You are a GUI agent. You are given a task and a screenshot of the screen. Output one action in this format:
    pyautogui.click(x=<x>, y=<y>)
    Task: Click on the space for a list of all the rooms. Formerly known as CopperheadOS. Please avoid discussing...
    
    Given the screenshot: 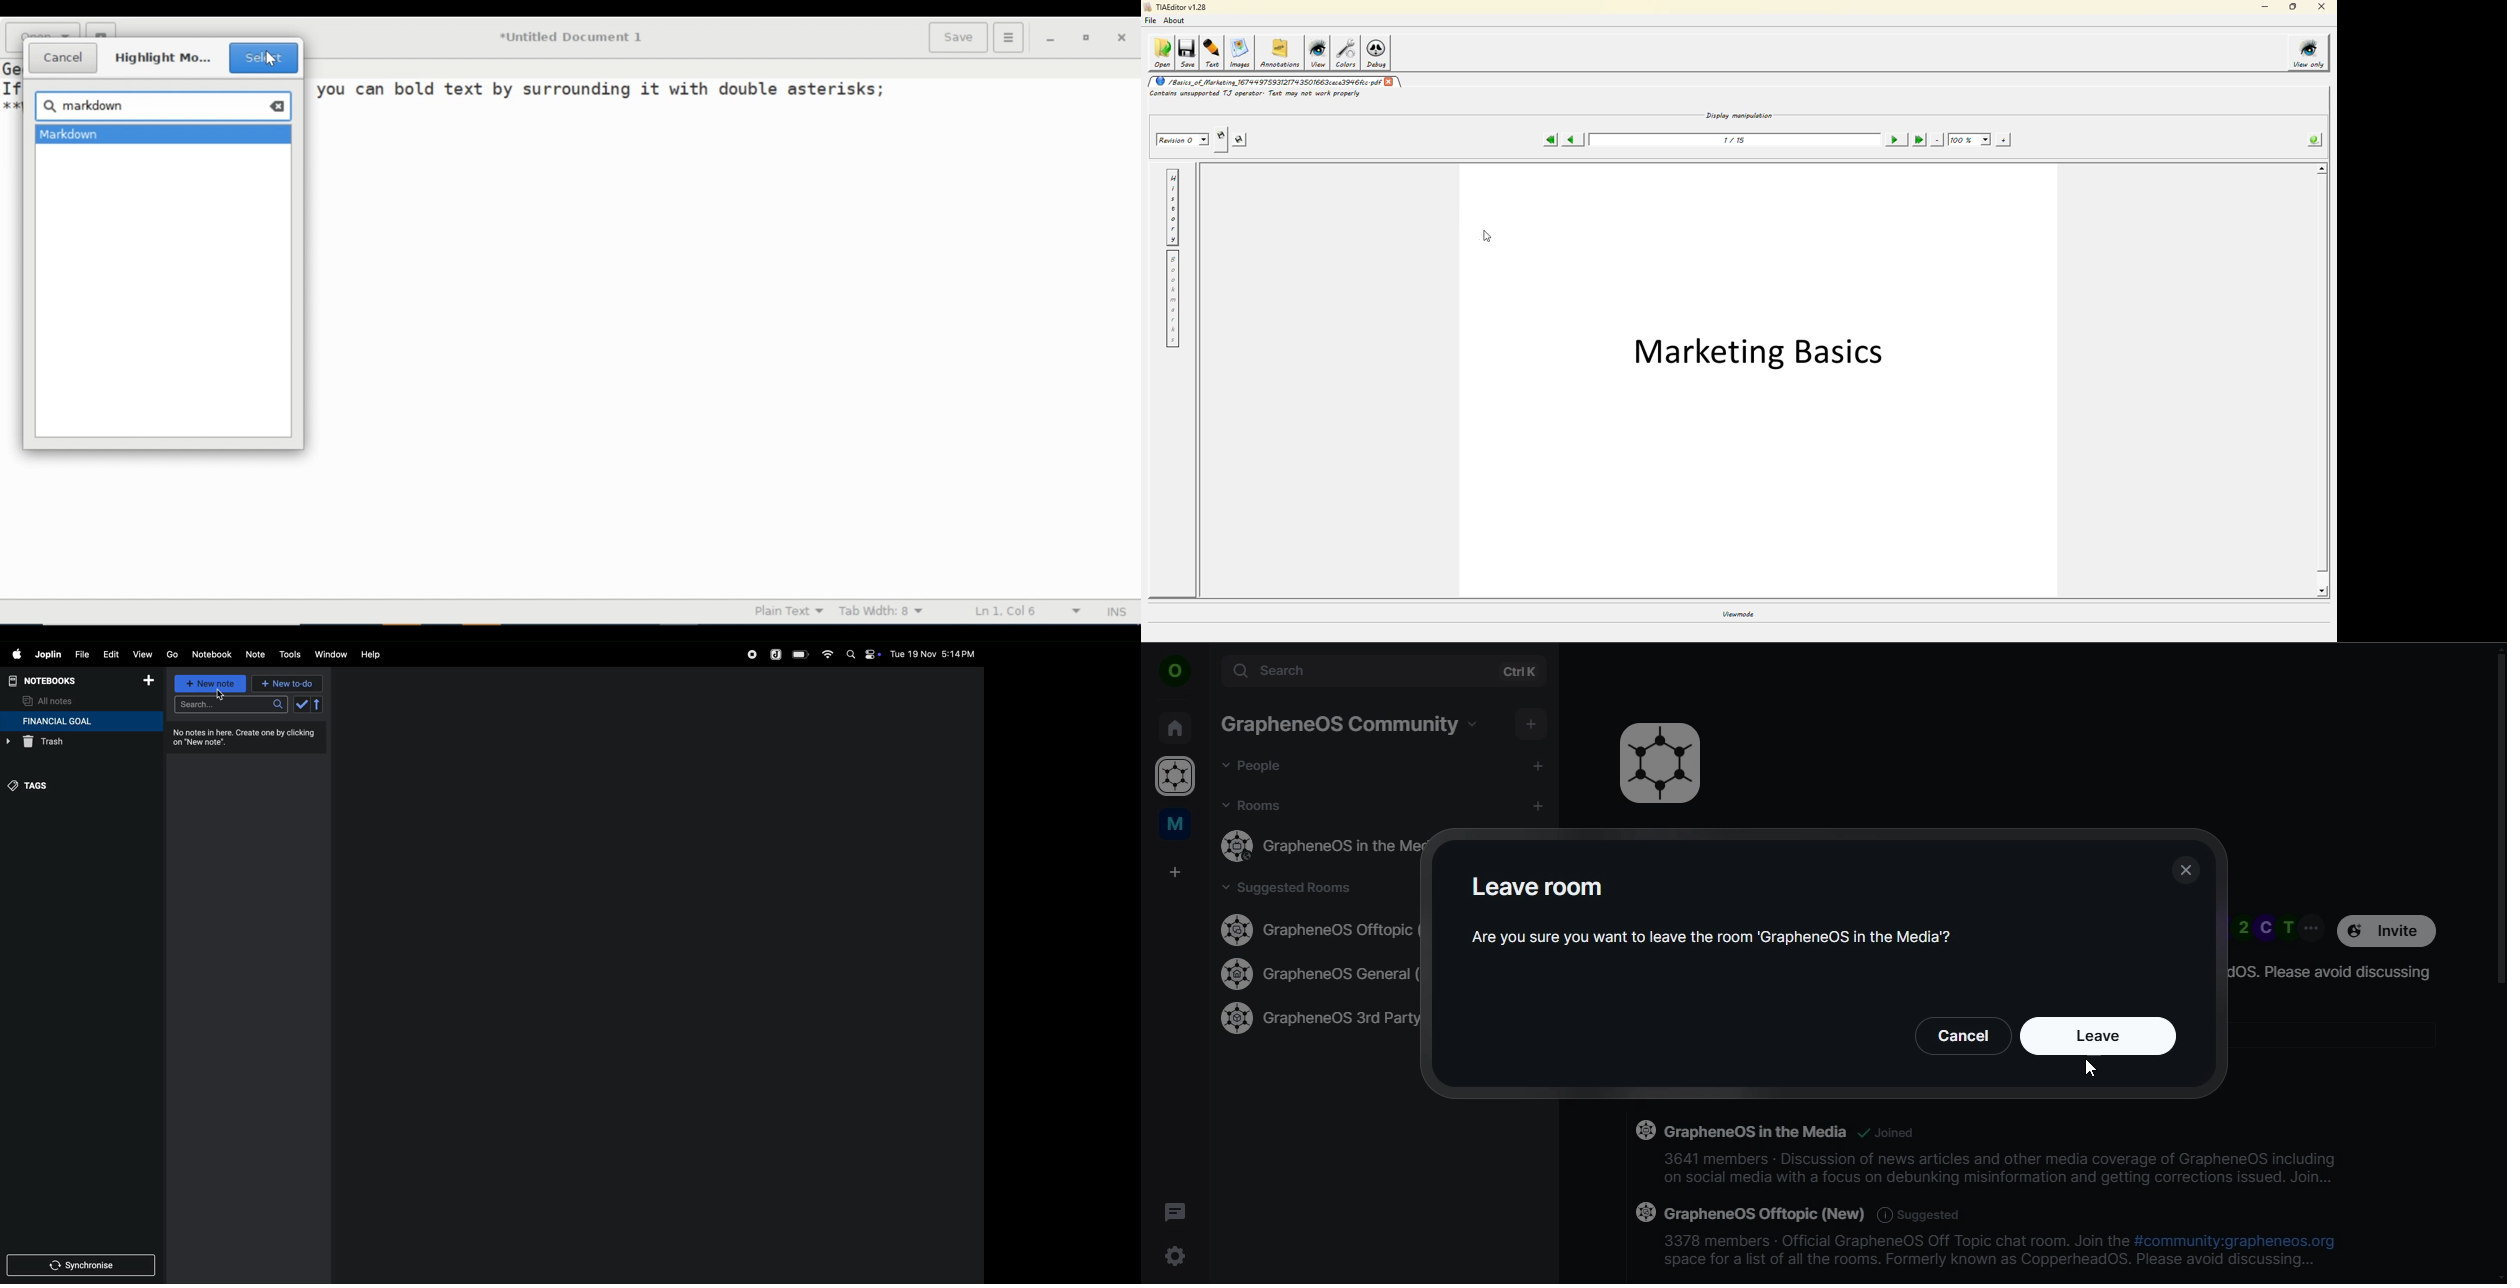 What is the action you would take?
    pyautogui.click(x=1990, y=1263)
    